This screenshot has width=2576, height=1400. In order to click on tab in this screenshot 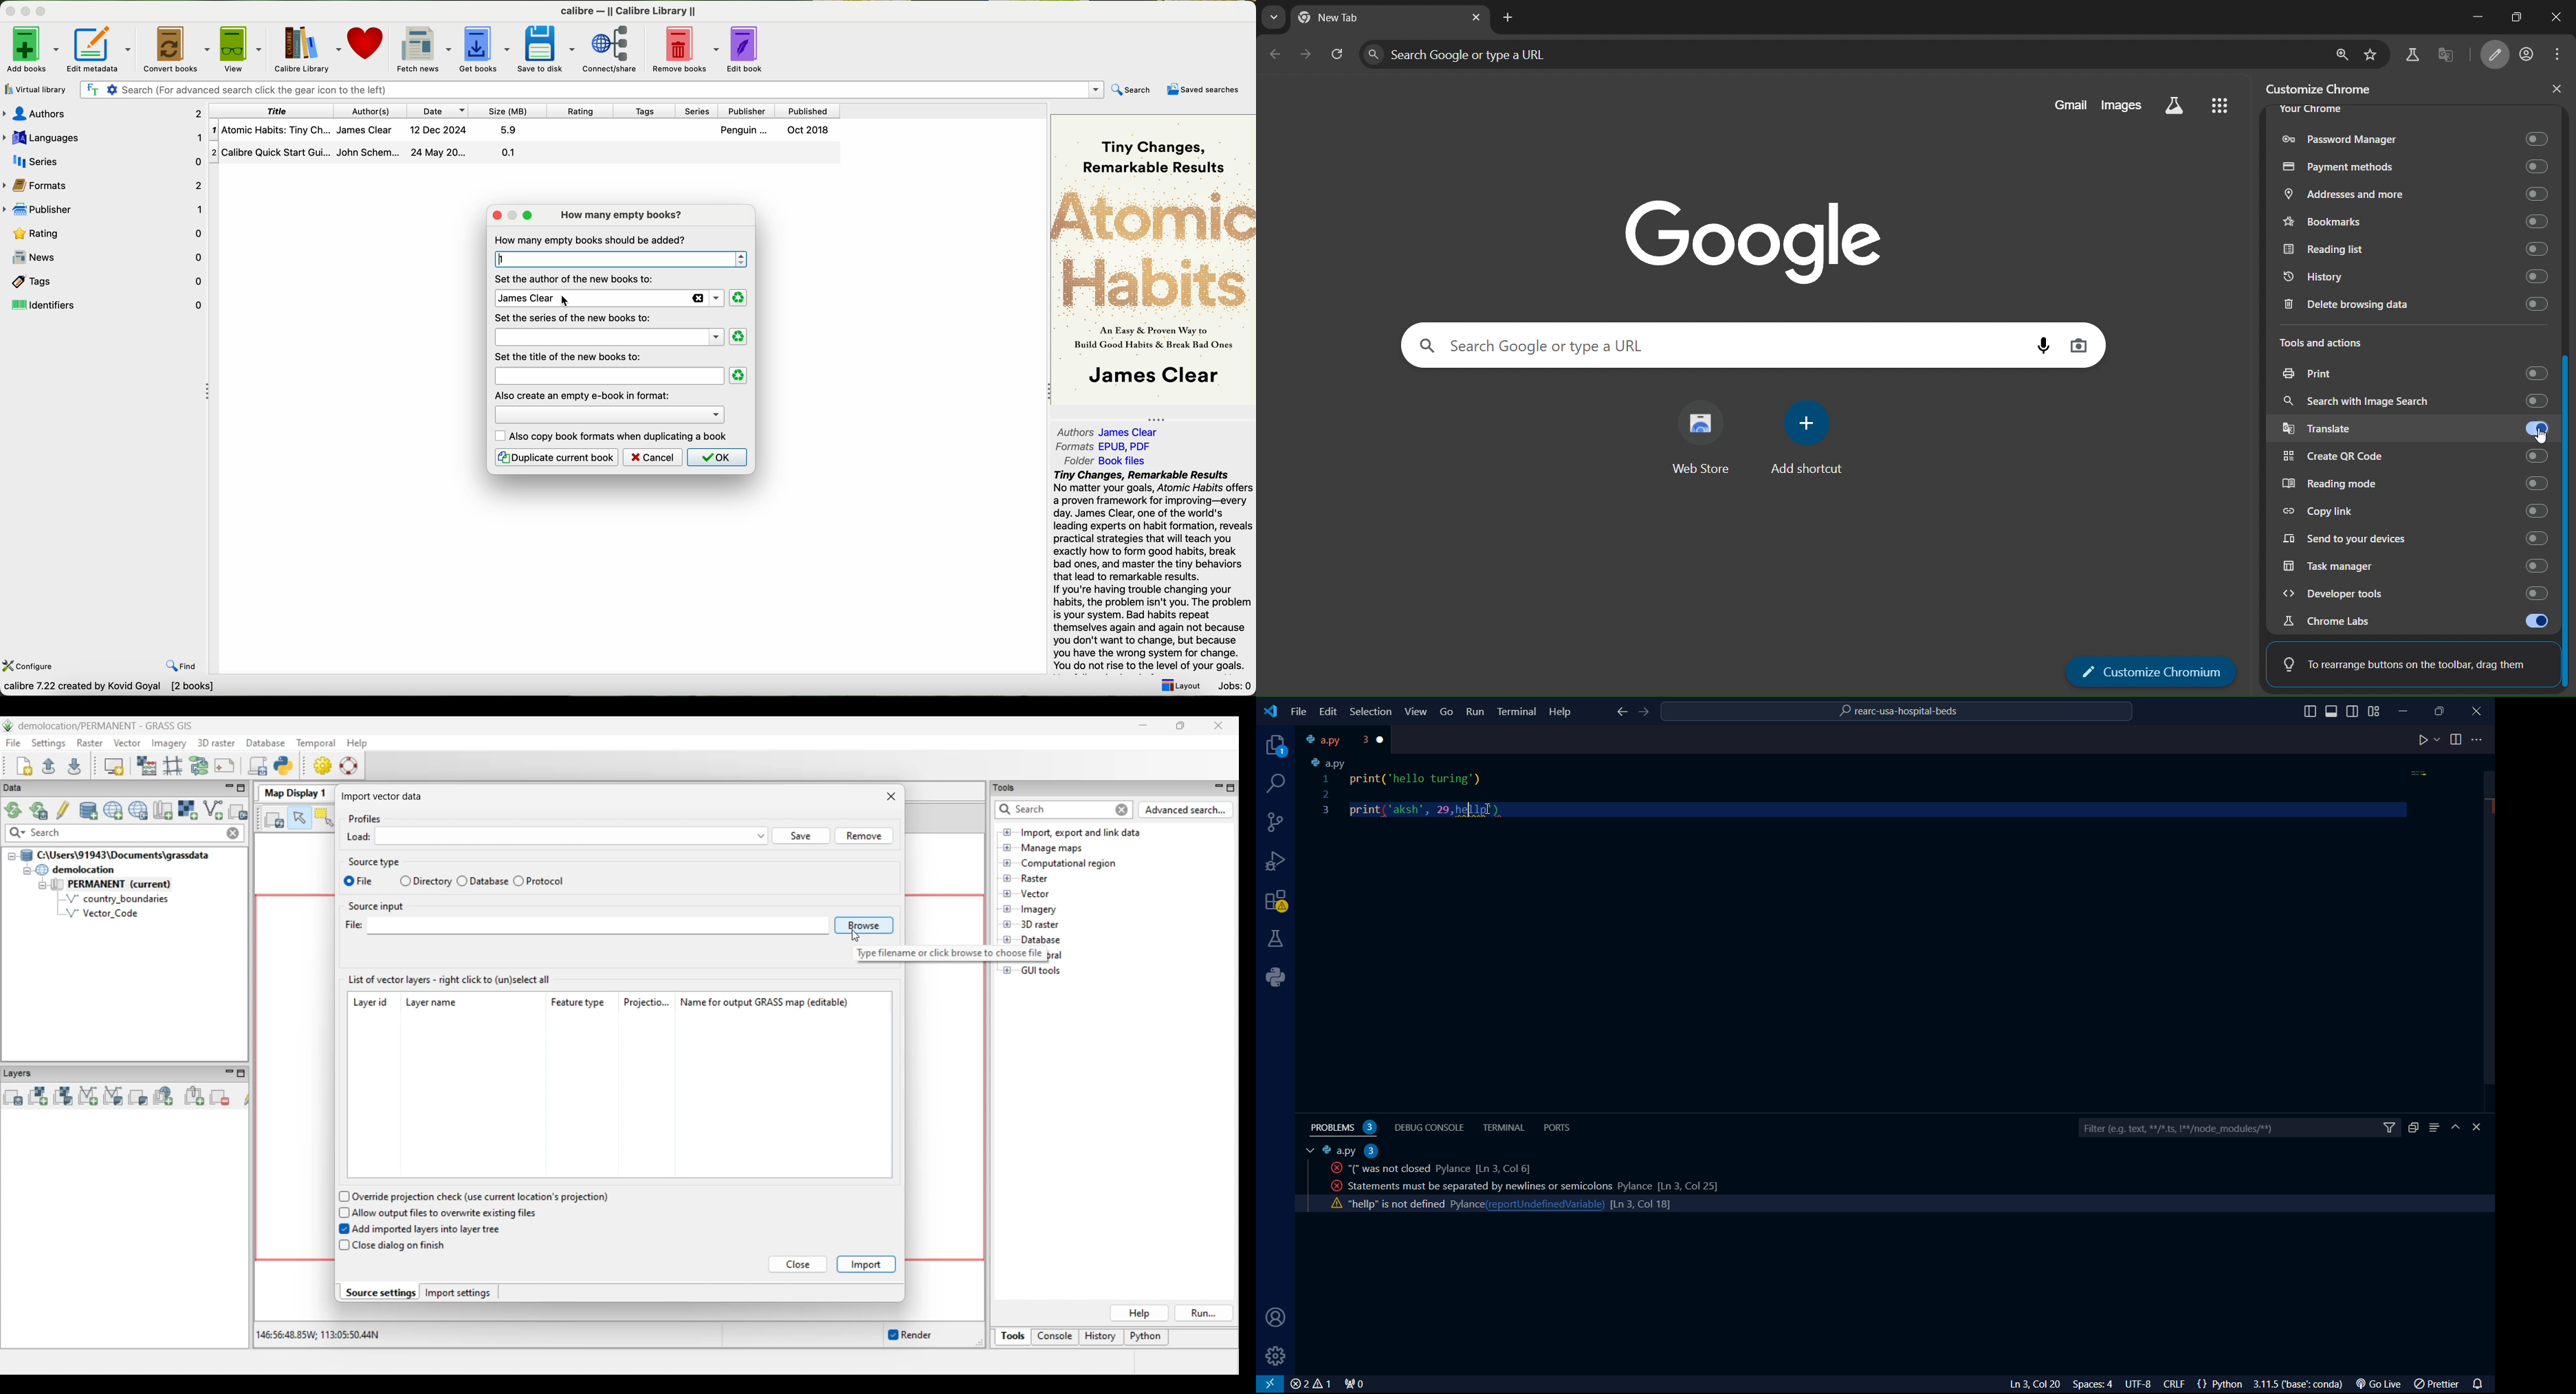, I will do `click(1306, 1151)`.